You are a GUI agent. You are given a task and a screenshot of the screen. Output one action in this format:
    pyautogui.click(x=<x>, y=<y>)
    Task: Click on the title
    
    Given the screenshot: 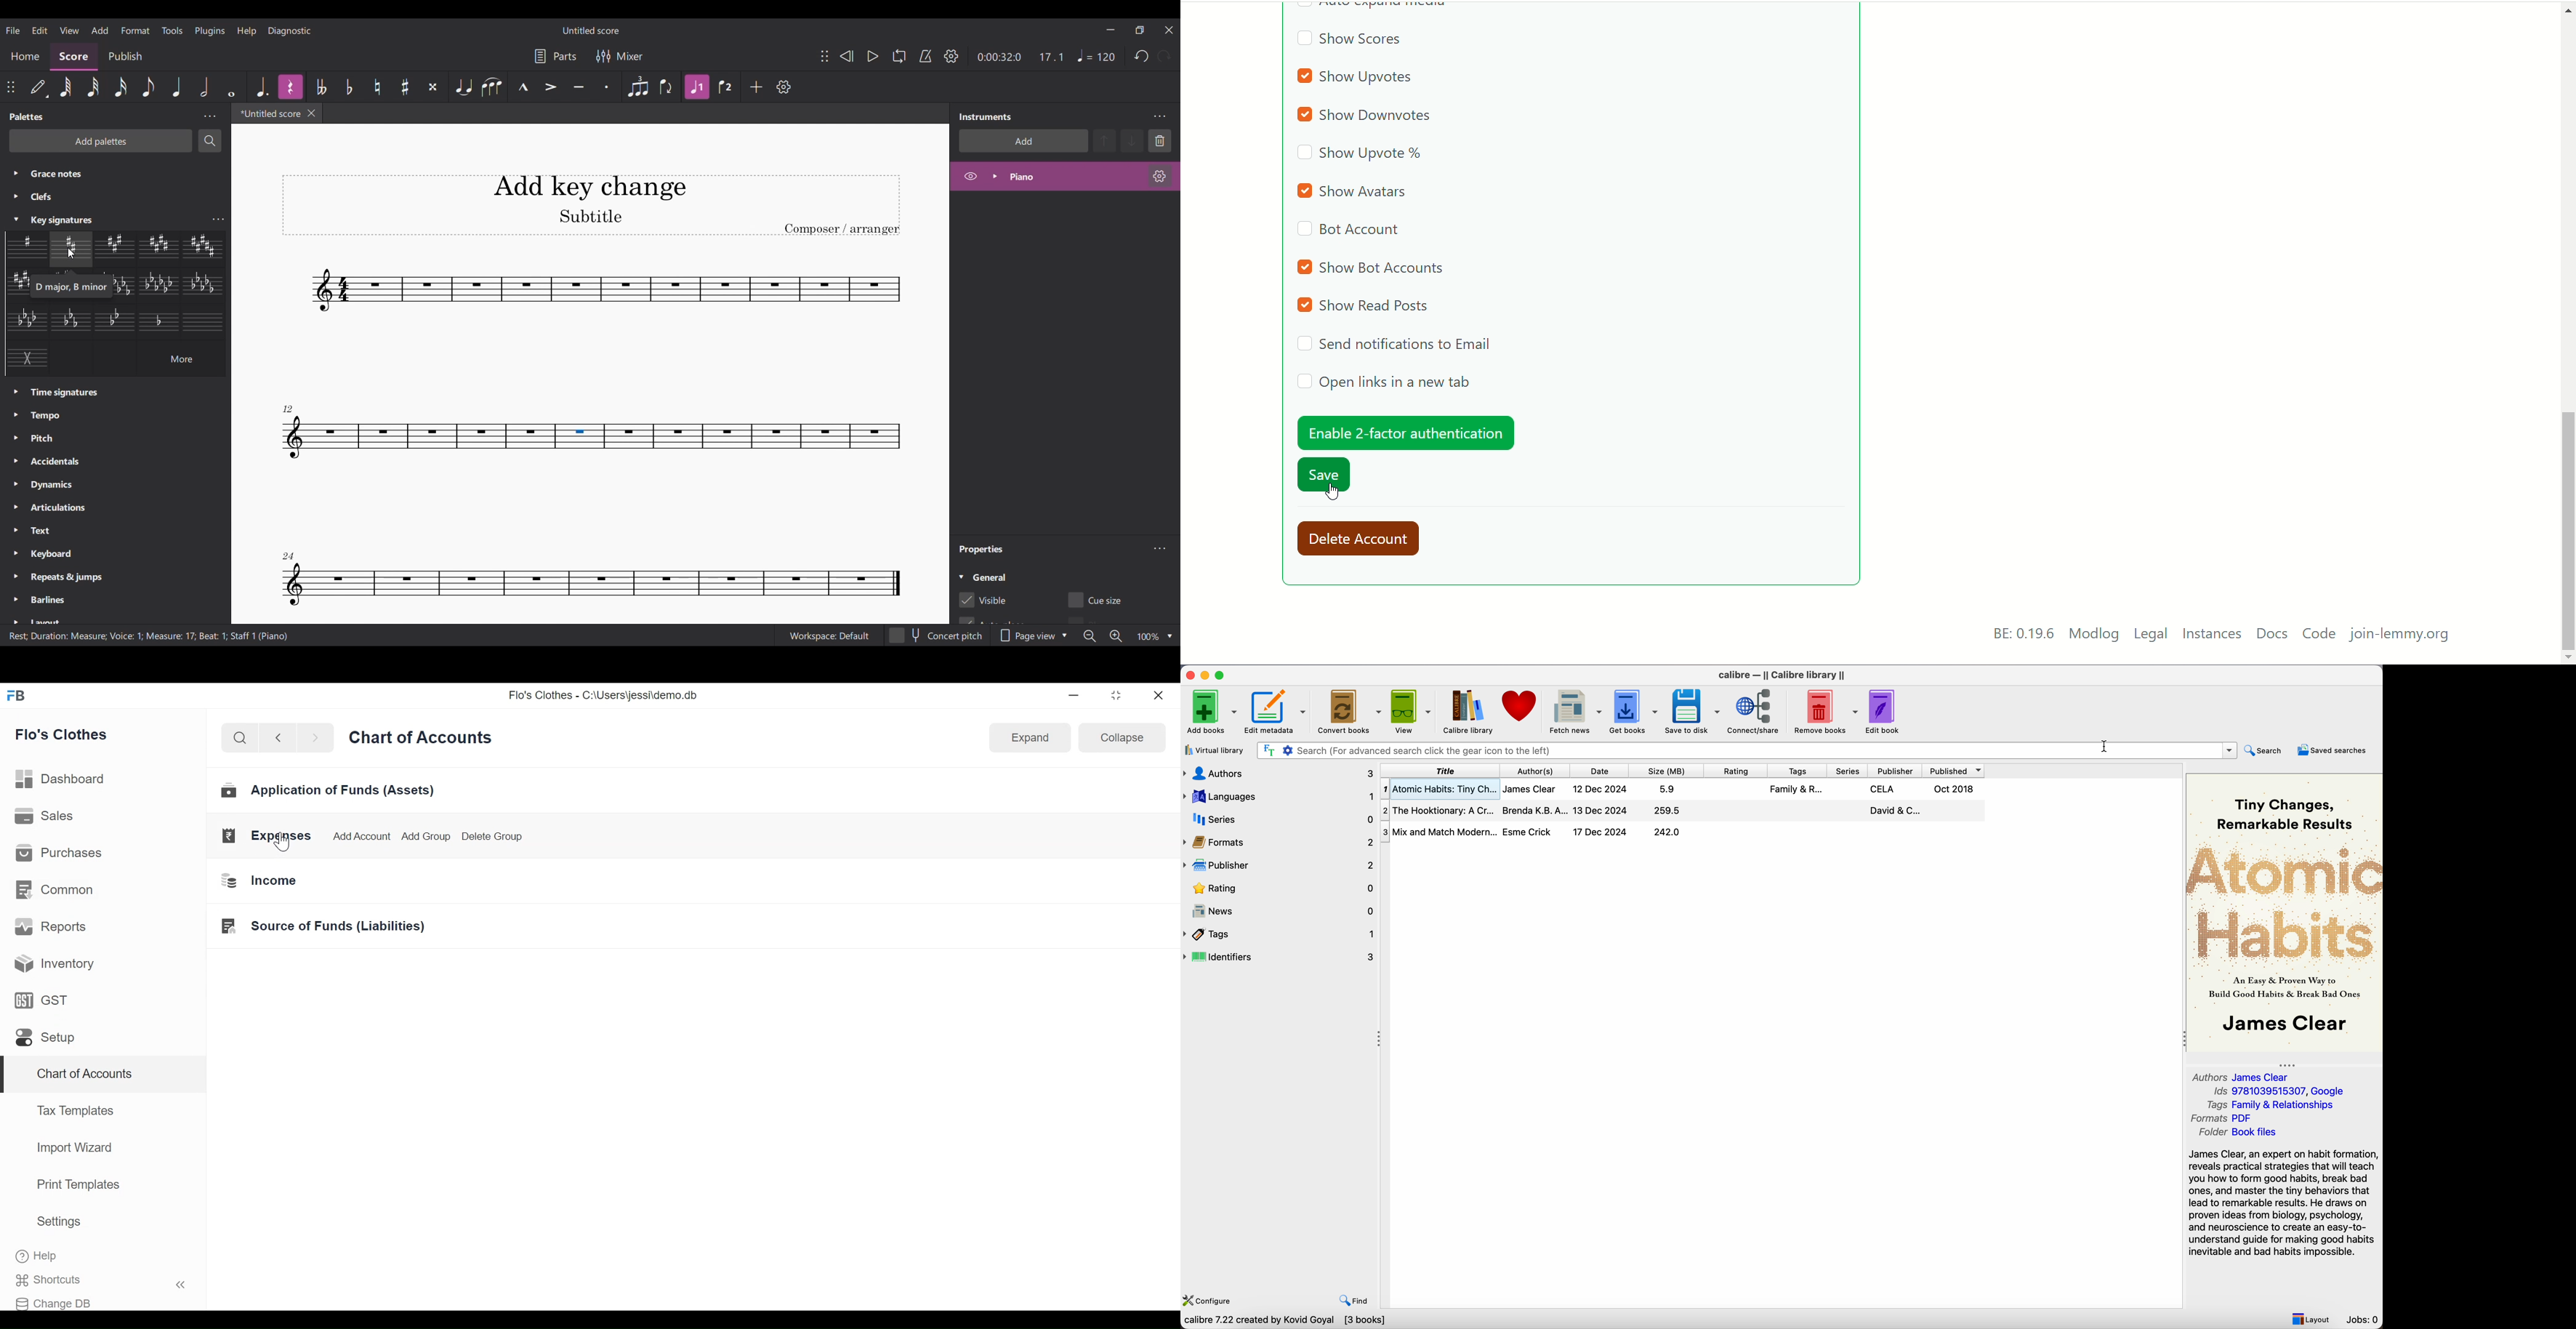 What is the action you would take?
    pyautogui.click(x=1445, y=771)
    